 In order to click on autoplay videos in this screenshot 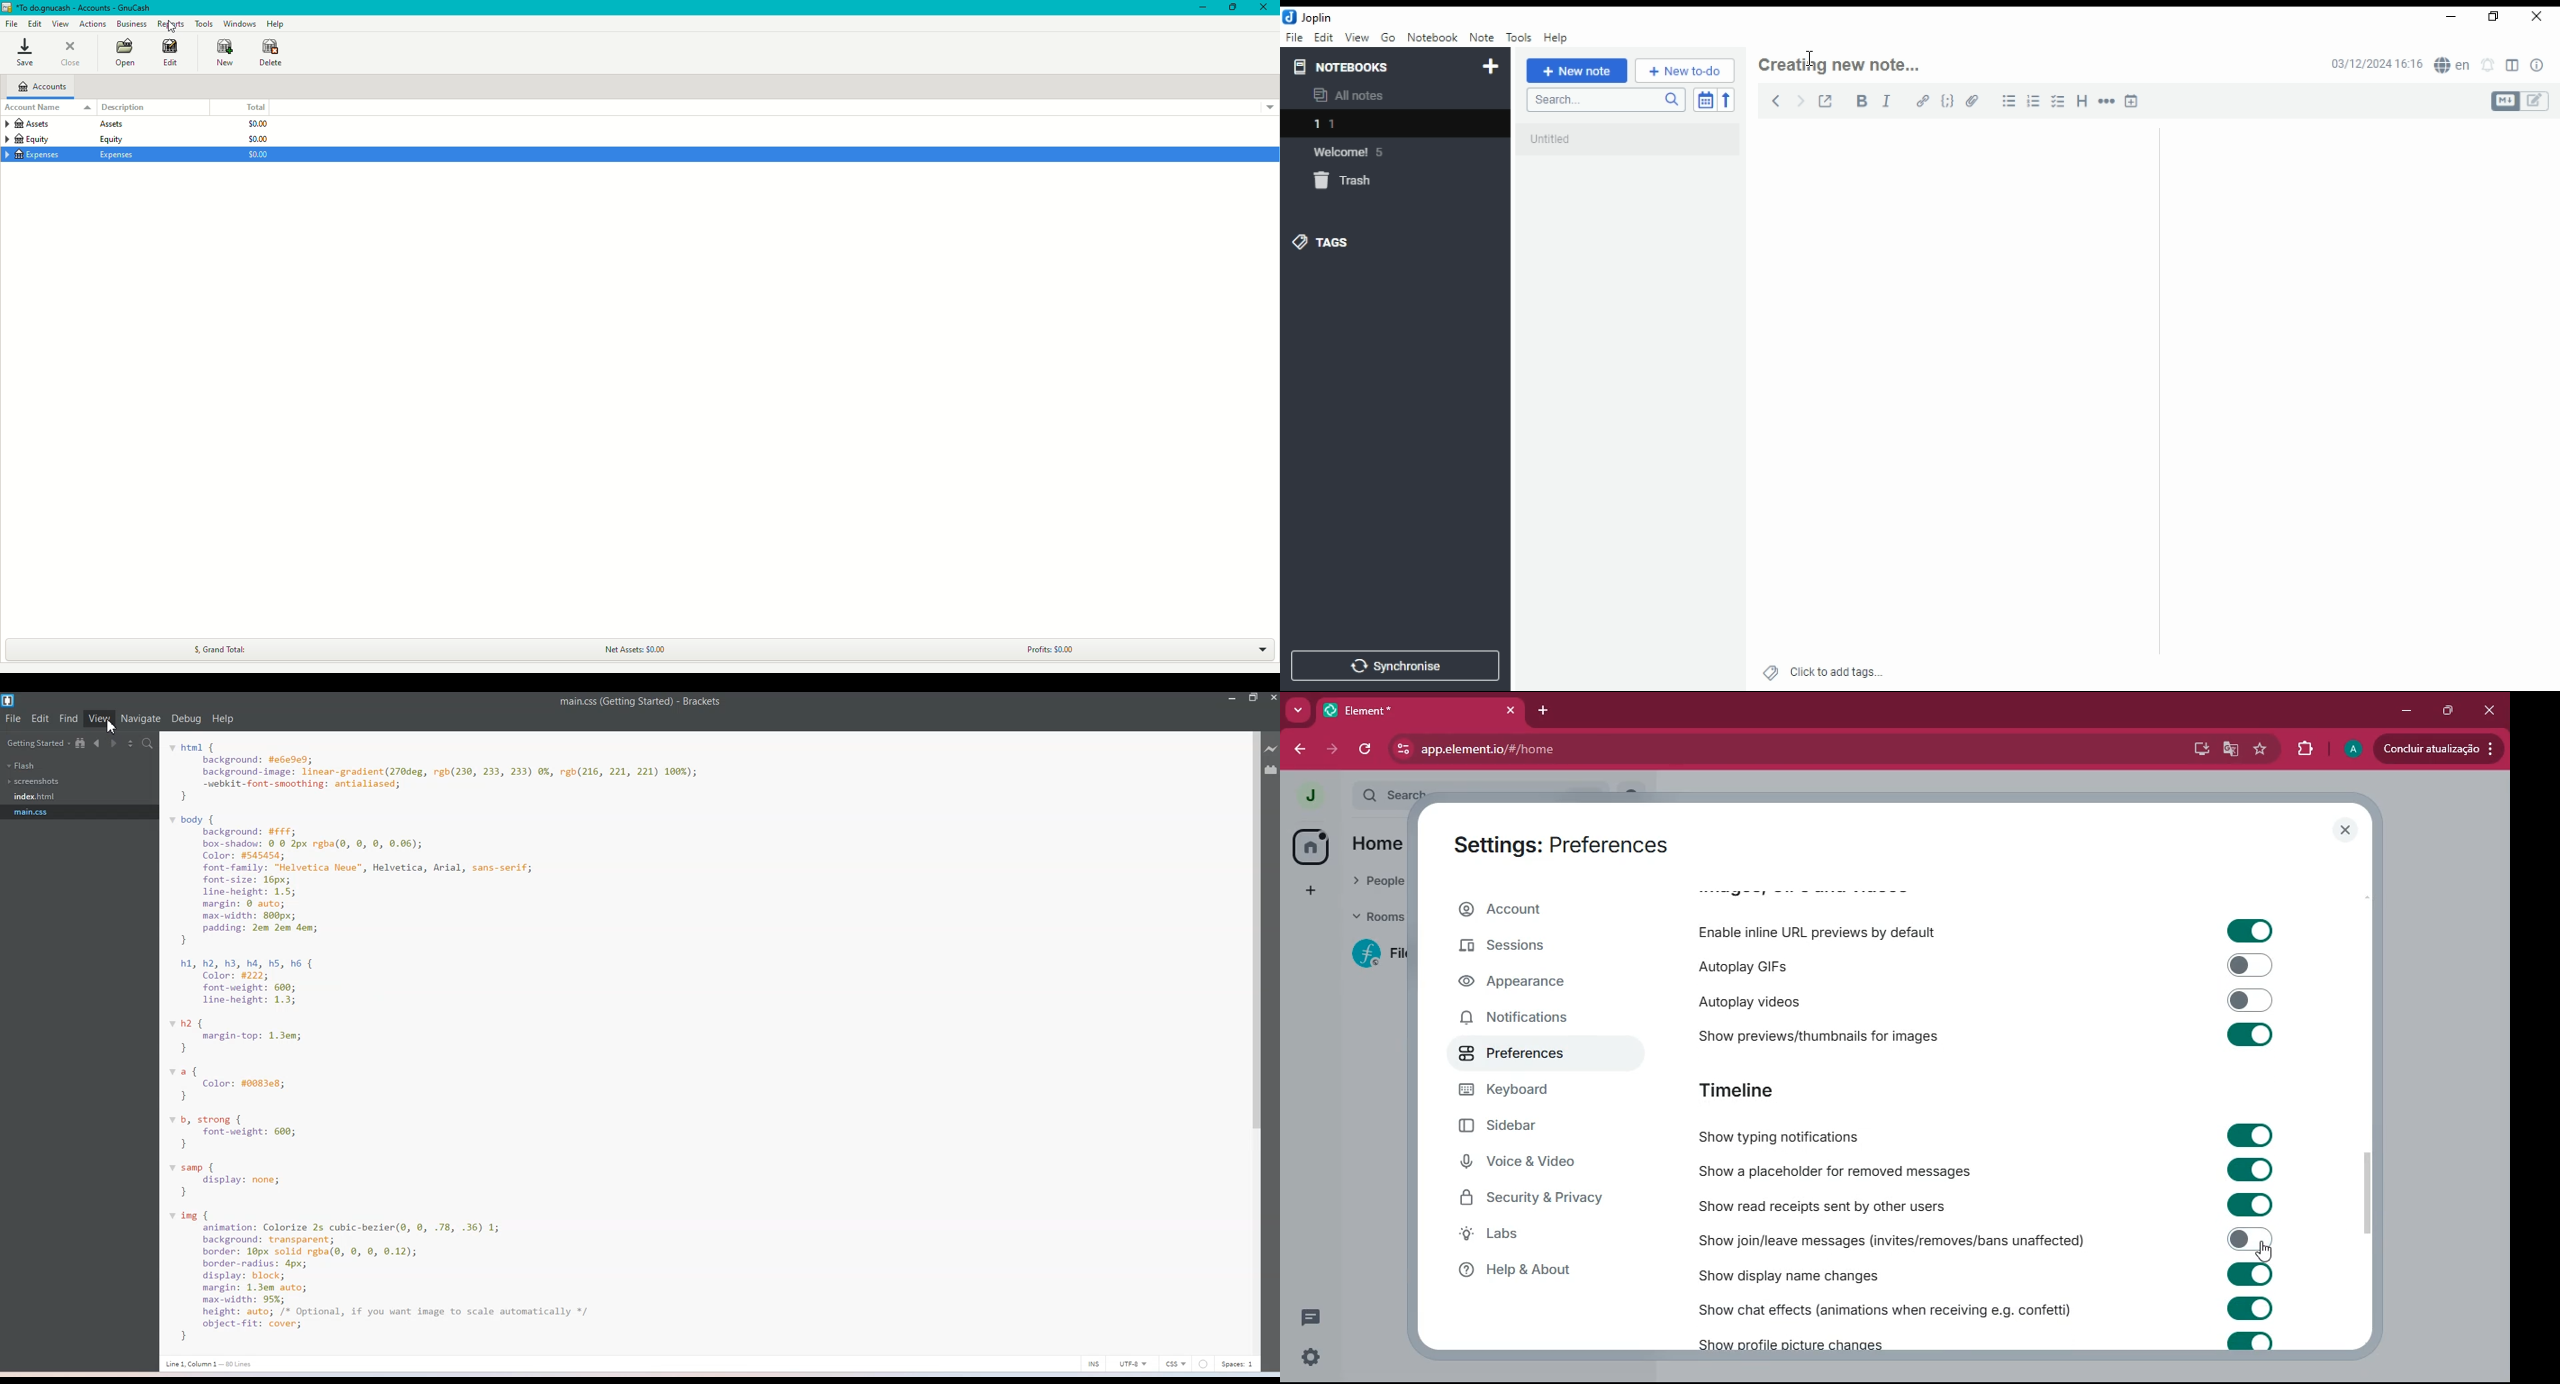, I will do `click(1782, 1002)`.